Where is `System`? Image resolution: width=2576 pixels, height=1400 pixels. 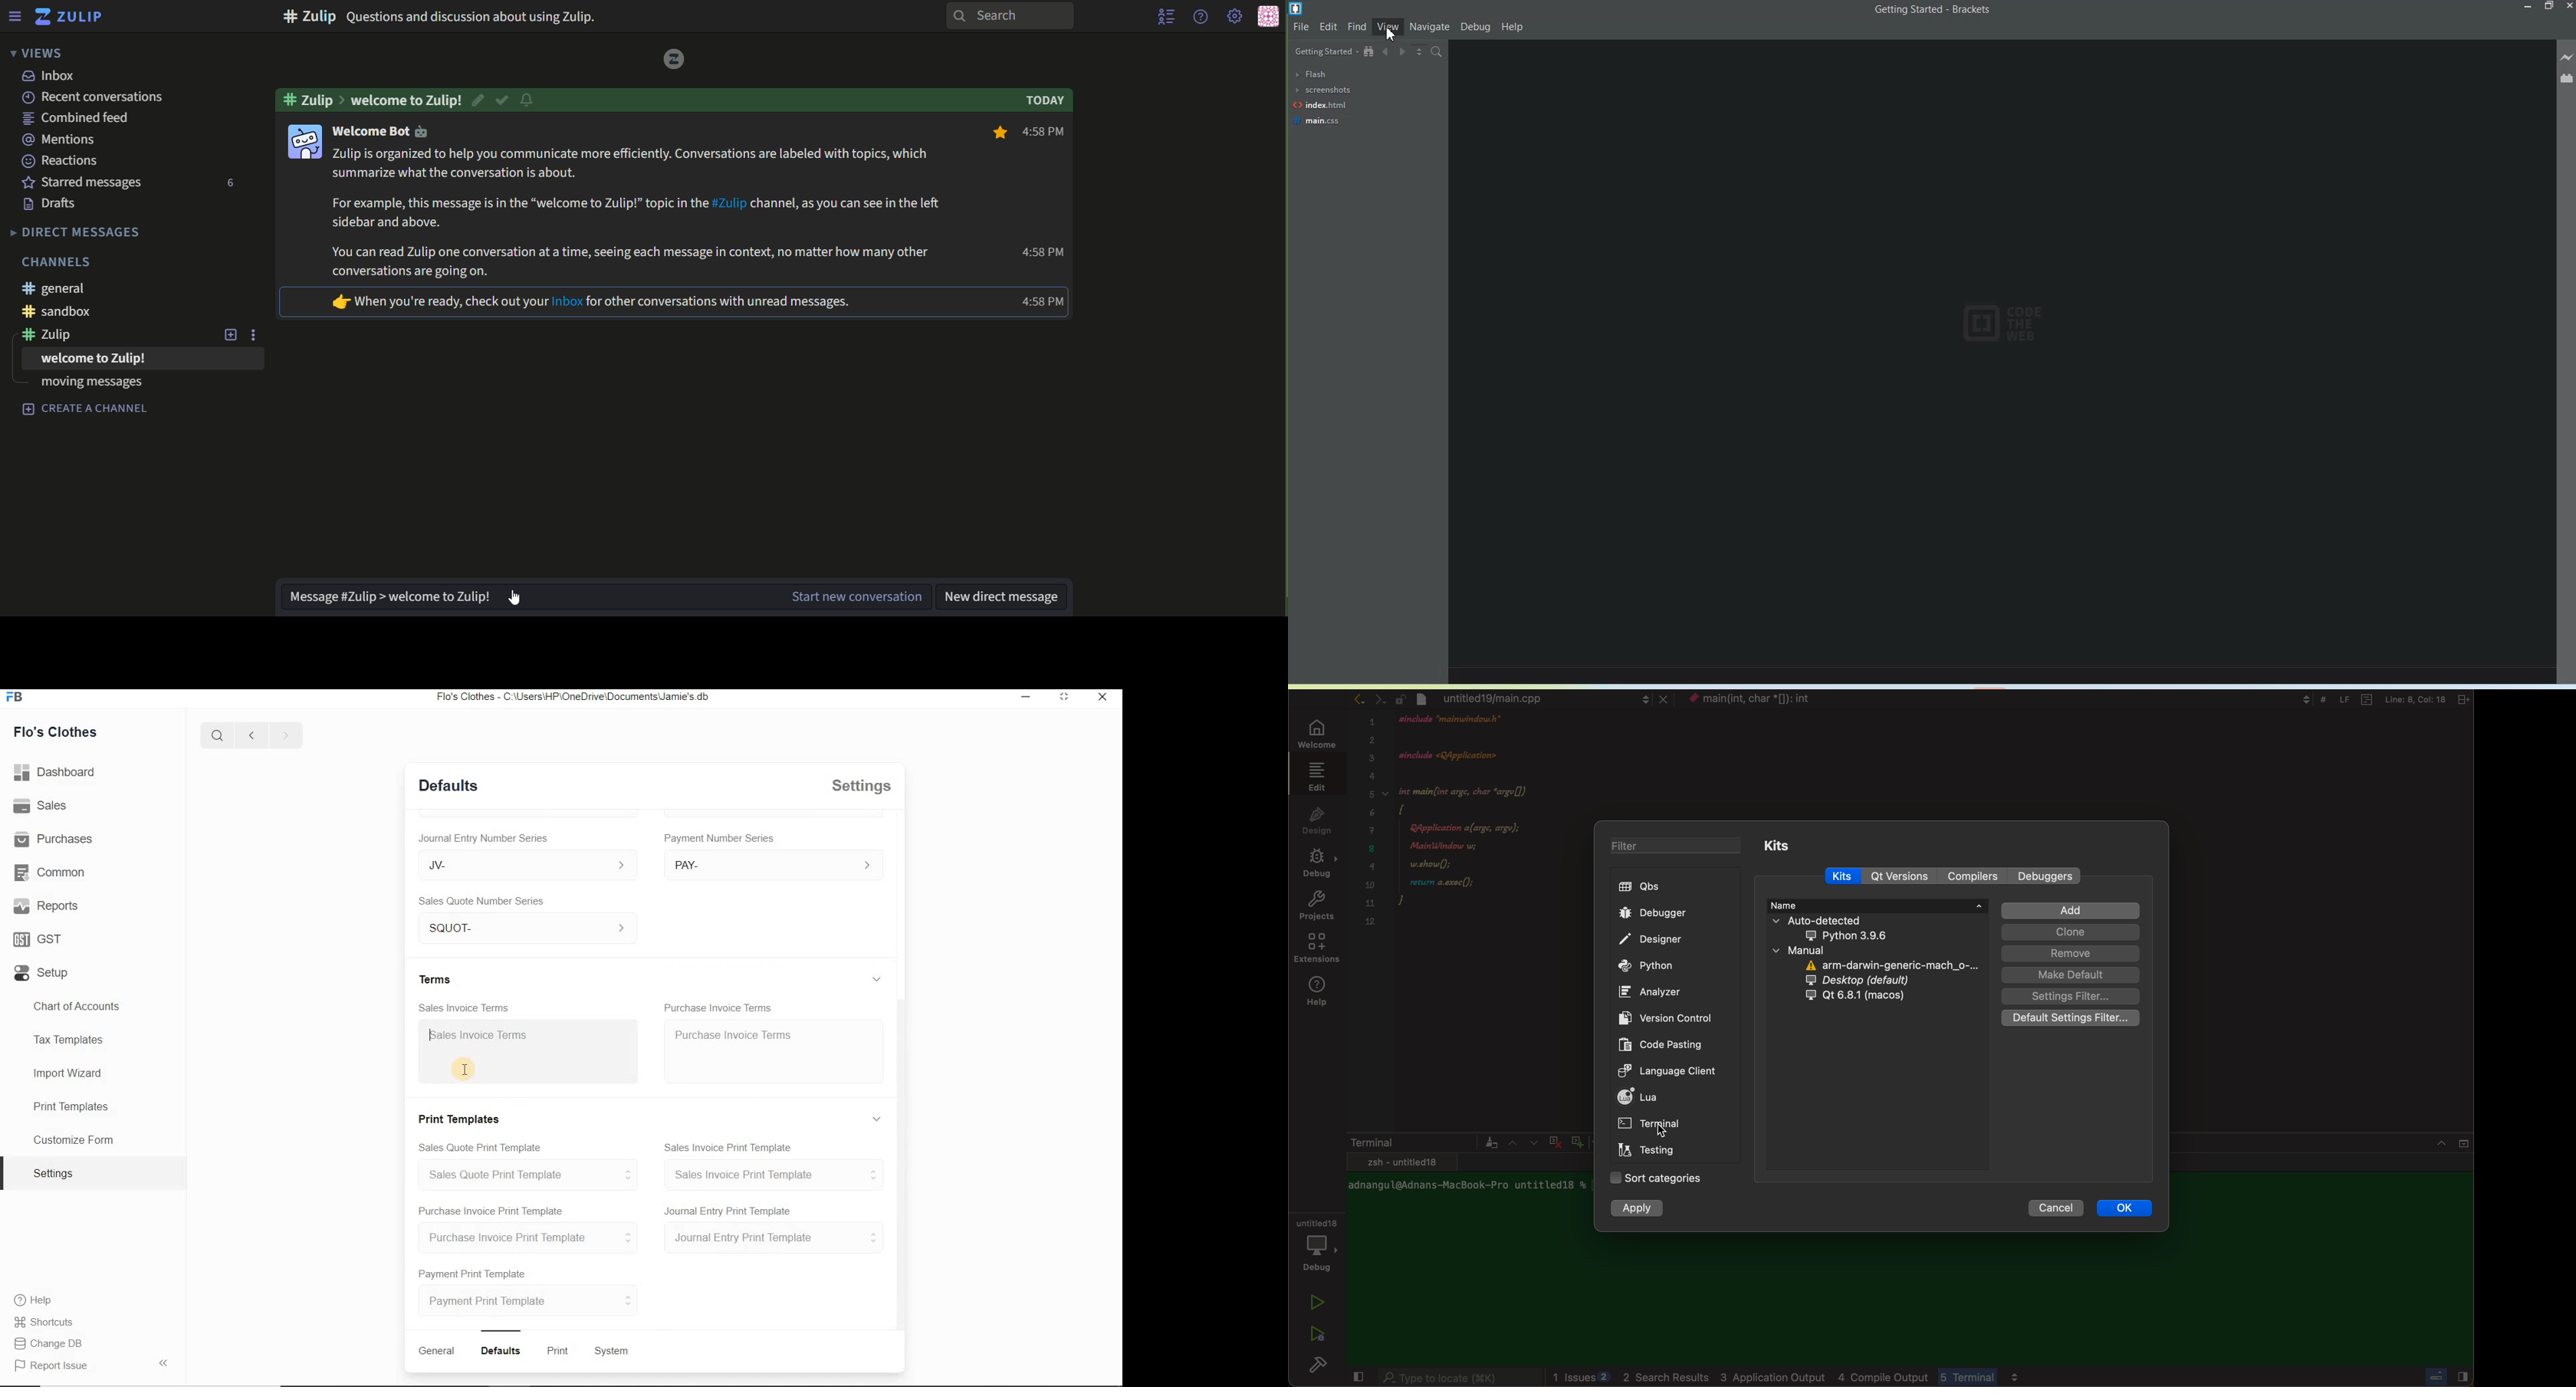 System is located at coordinates (613, 1352).